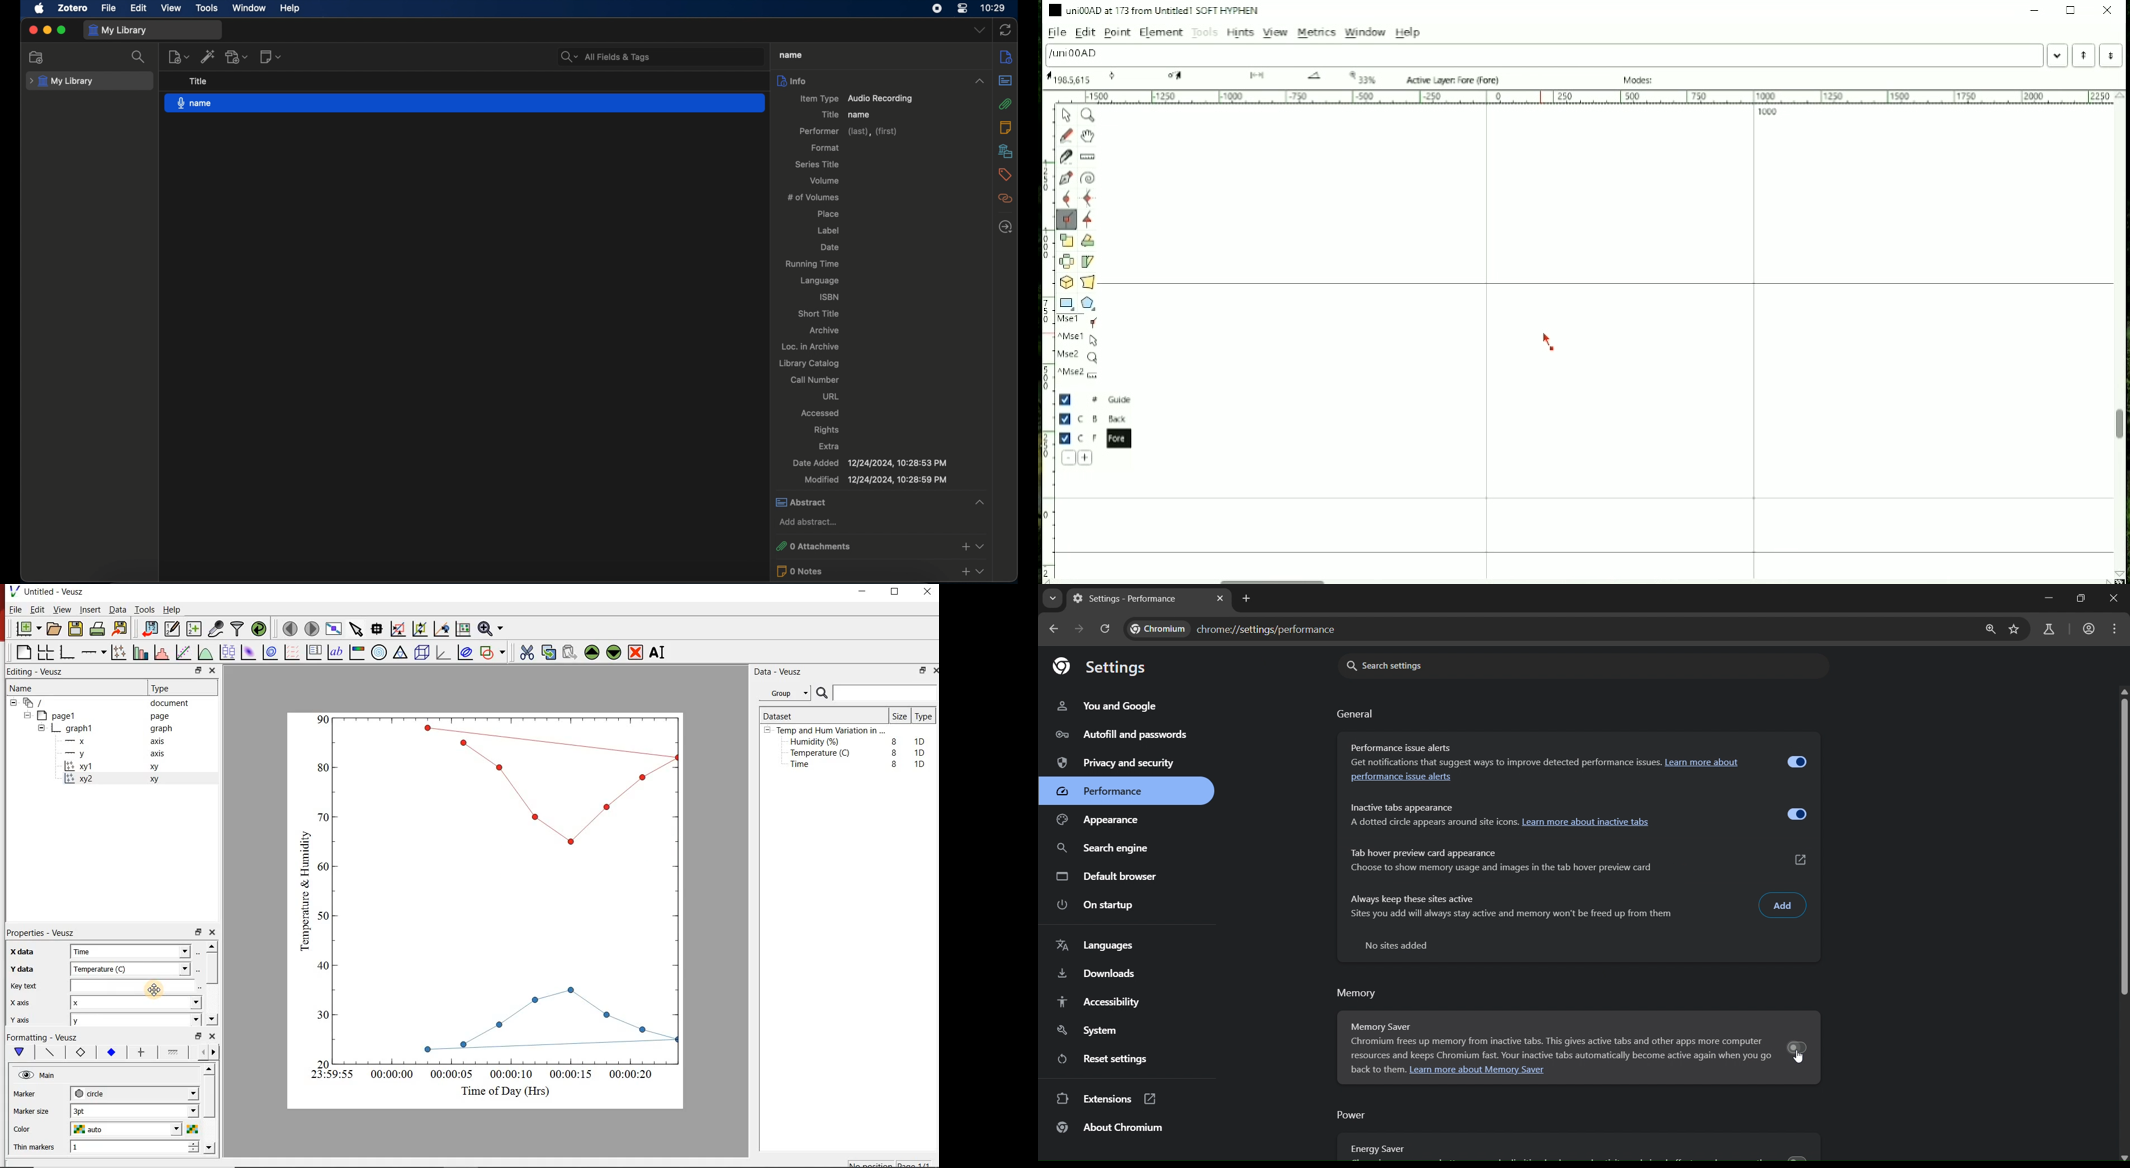 The height and width of the screenshot is (1176, 2156). What do you see at coordinates (167, 1112) in the screenshot?
I see `Marker size dropdown` at bounding box center [167, 1112].